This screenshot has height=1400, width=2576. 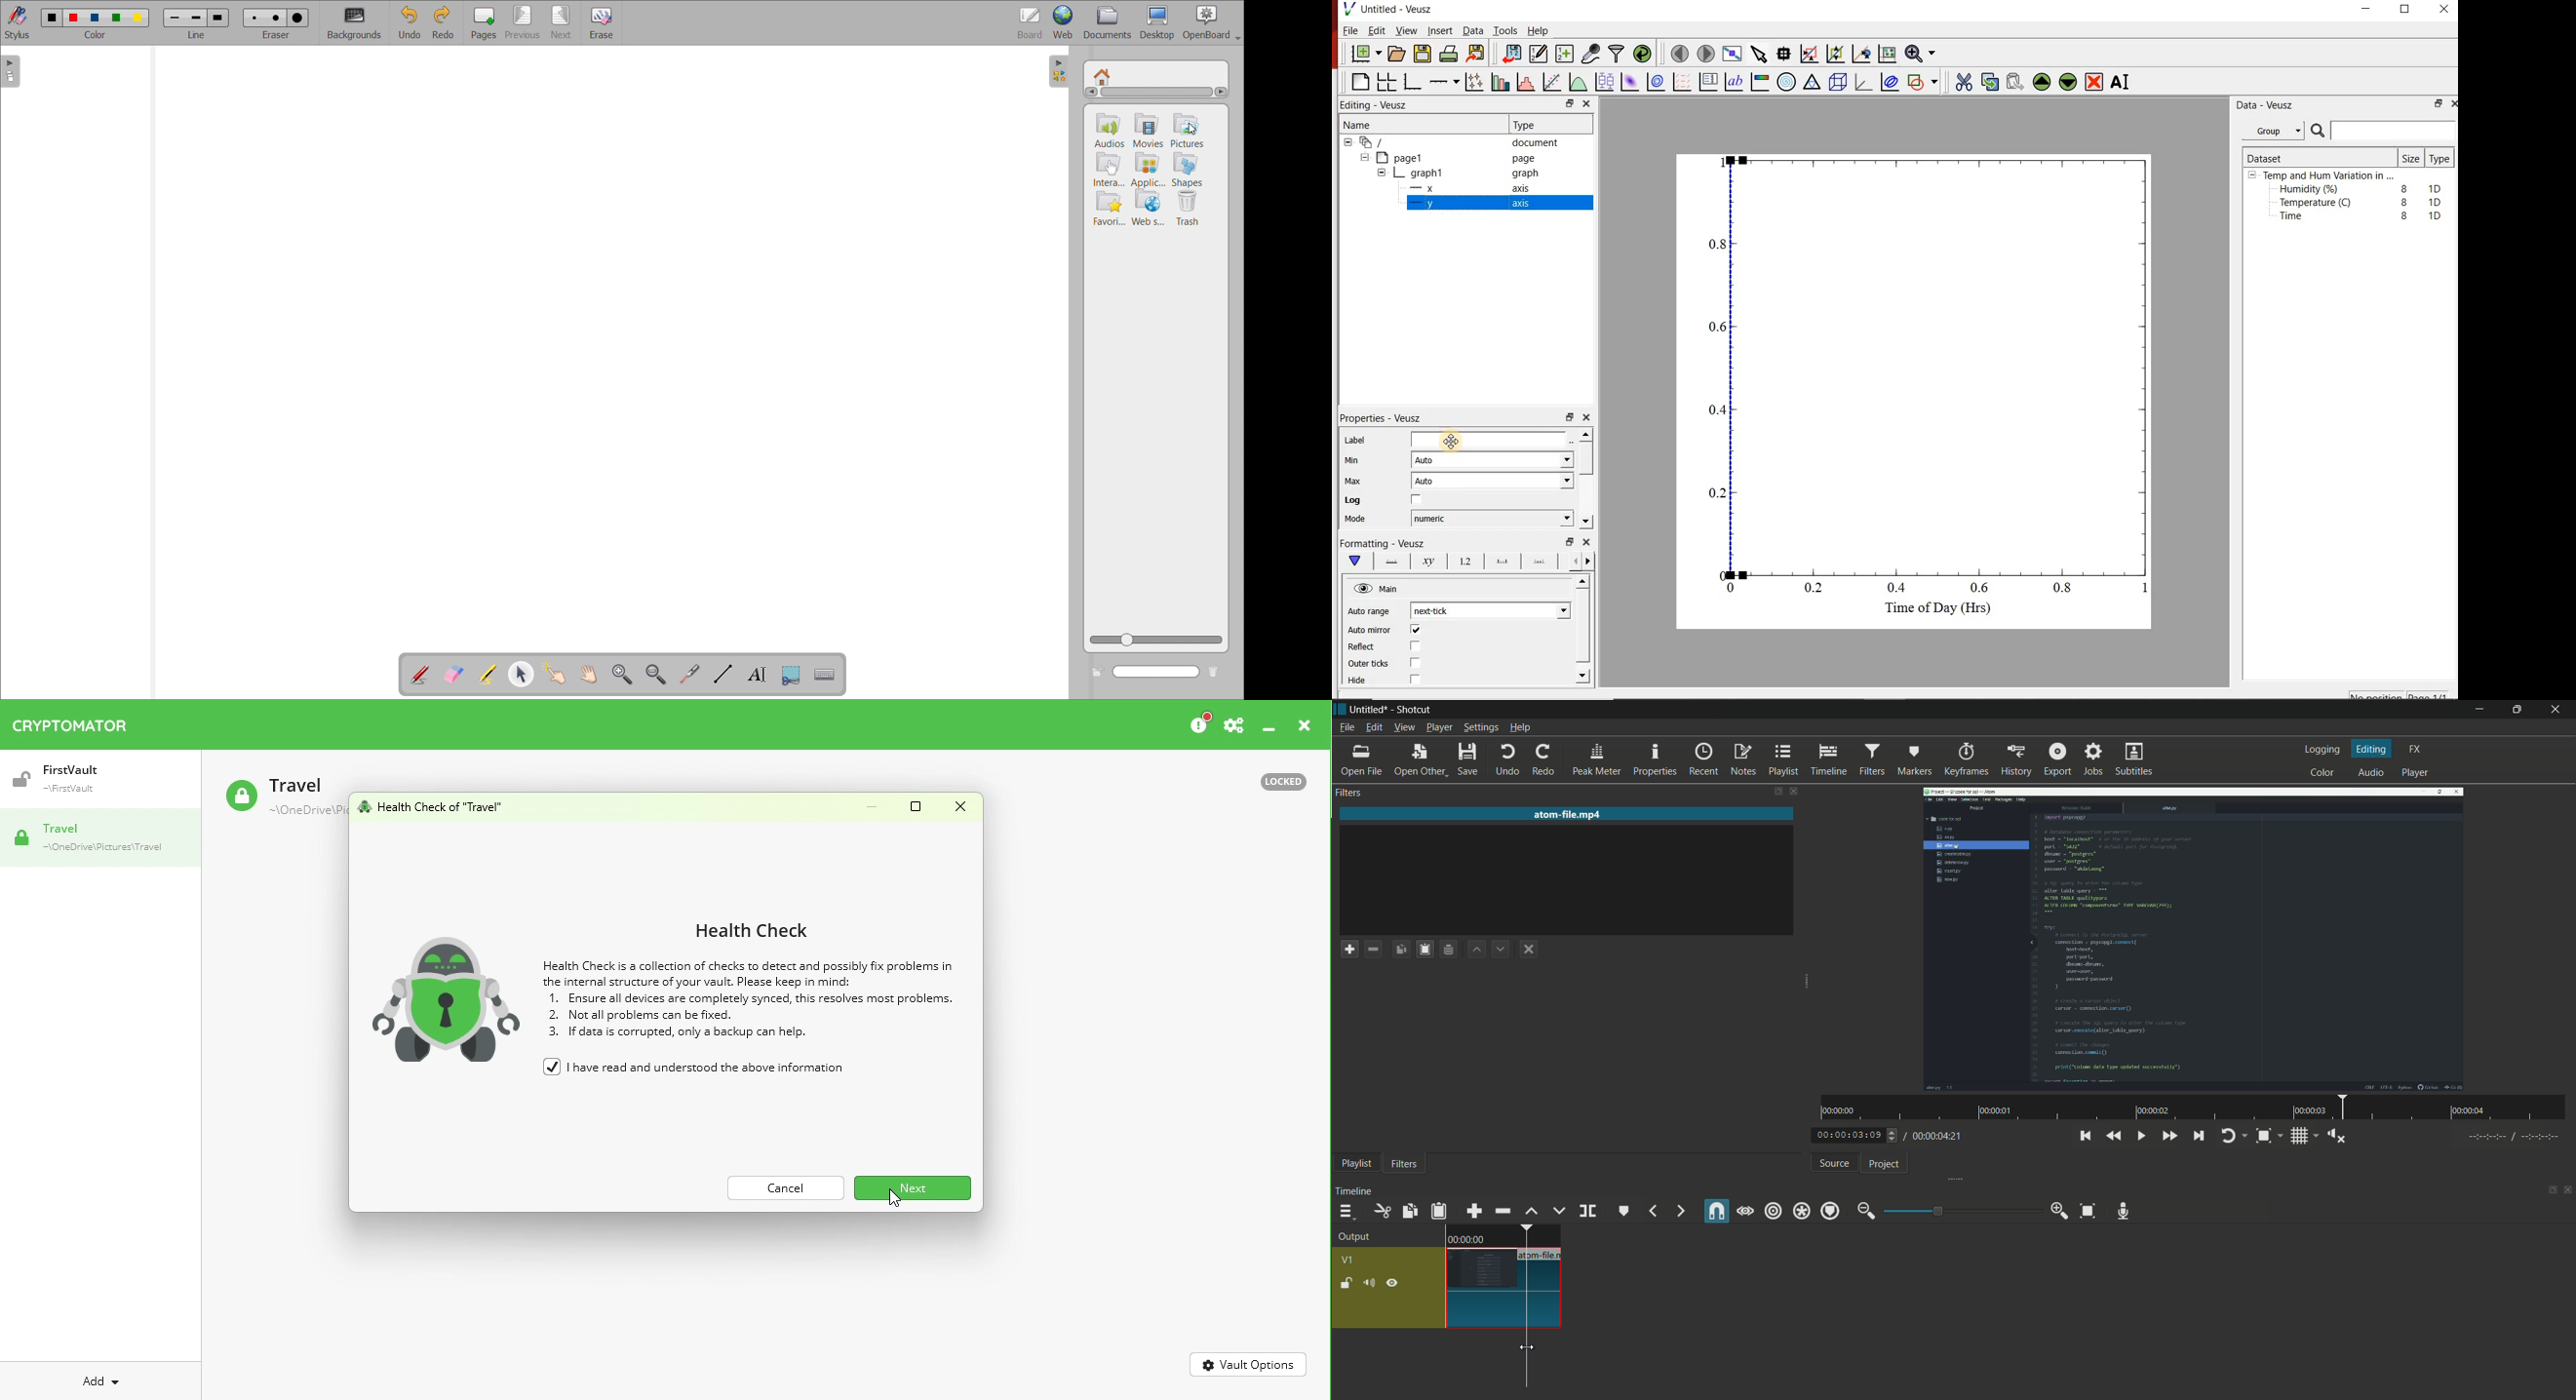 I want to click on Maximize, so click(x=914, y=807).